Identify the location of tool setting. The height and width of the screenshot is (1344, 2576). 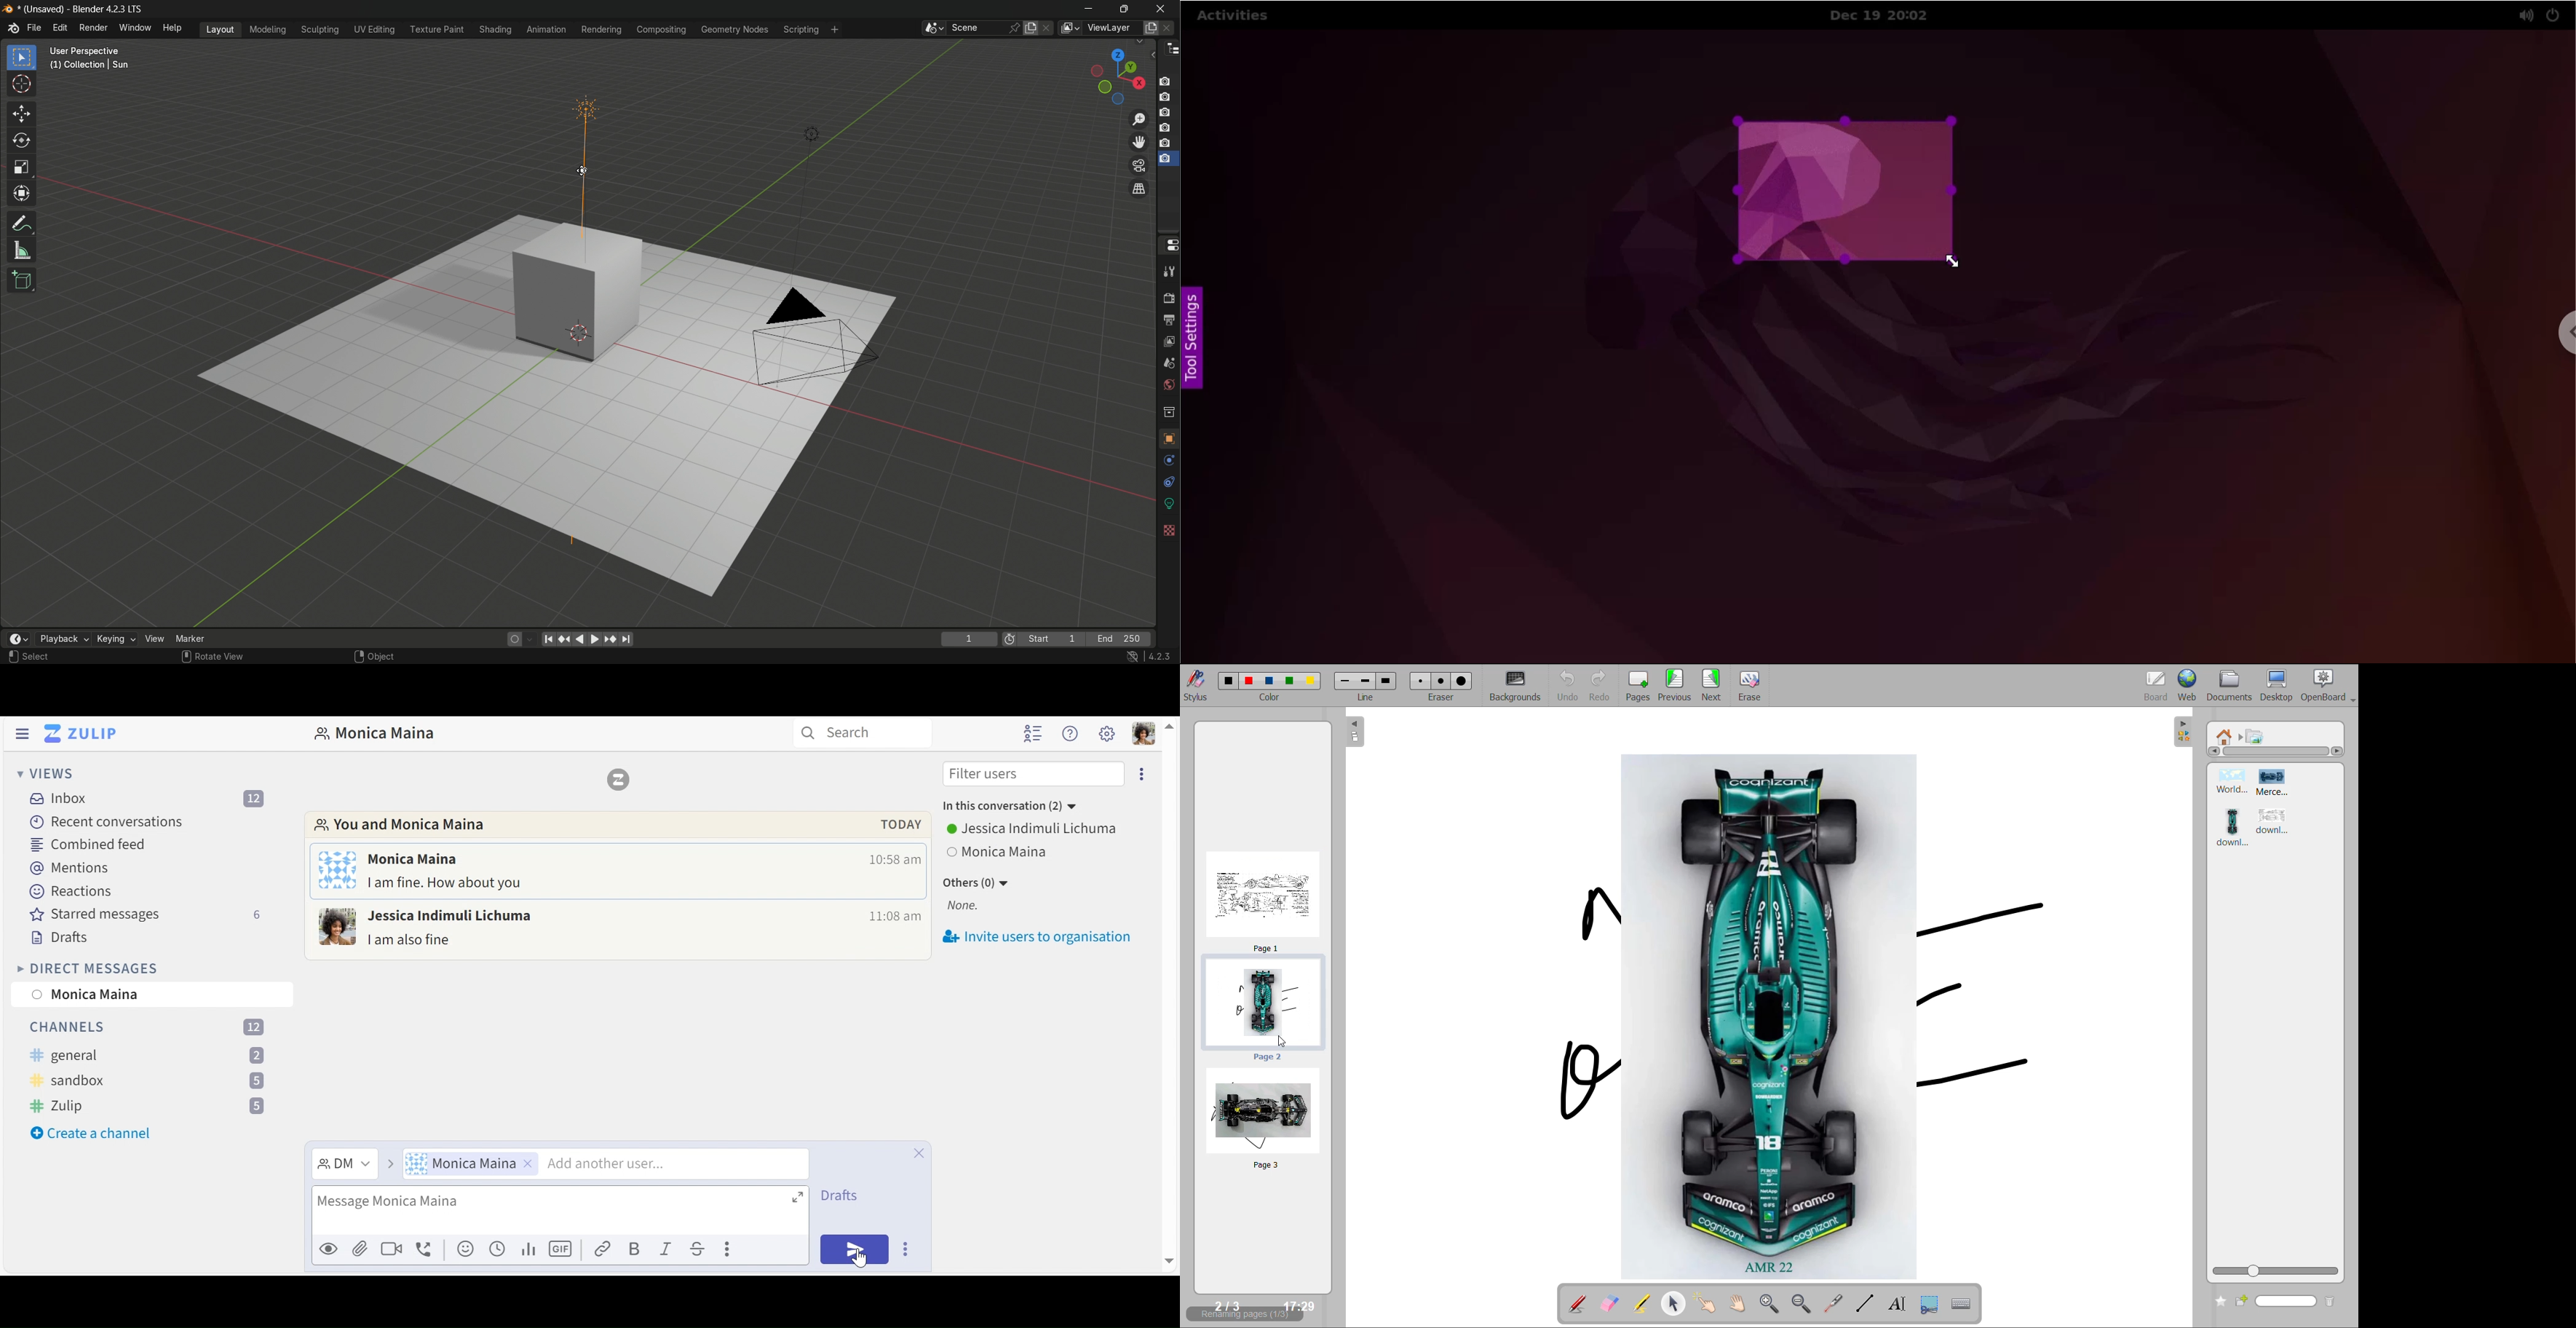
(1198, 335).